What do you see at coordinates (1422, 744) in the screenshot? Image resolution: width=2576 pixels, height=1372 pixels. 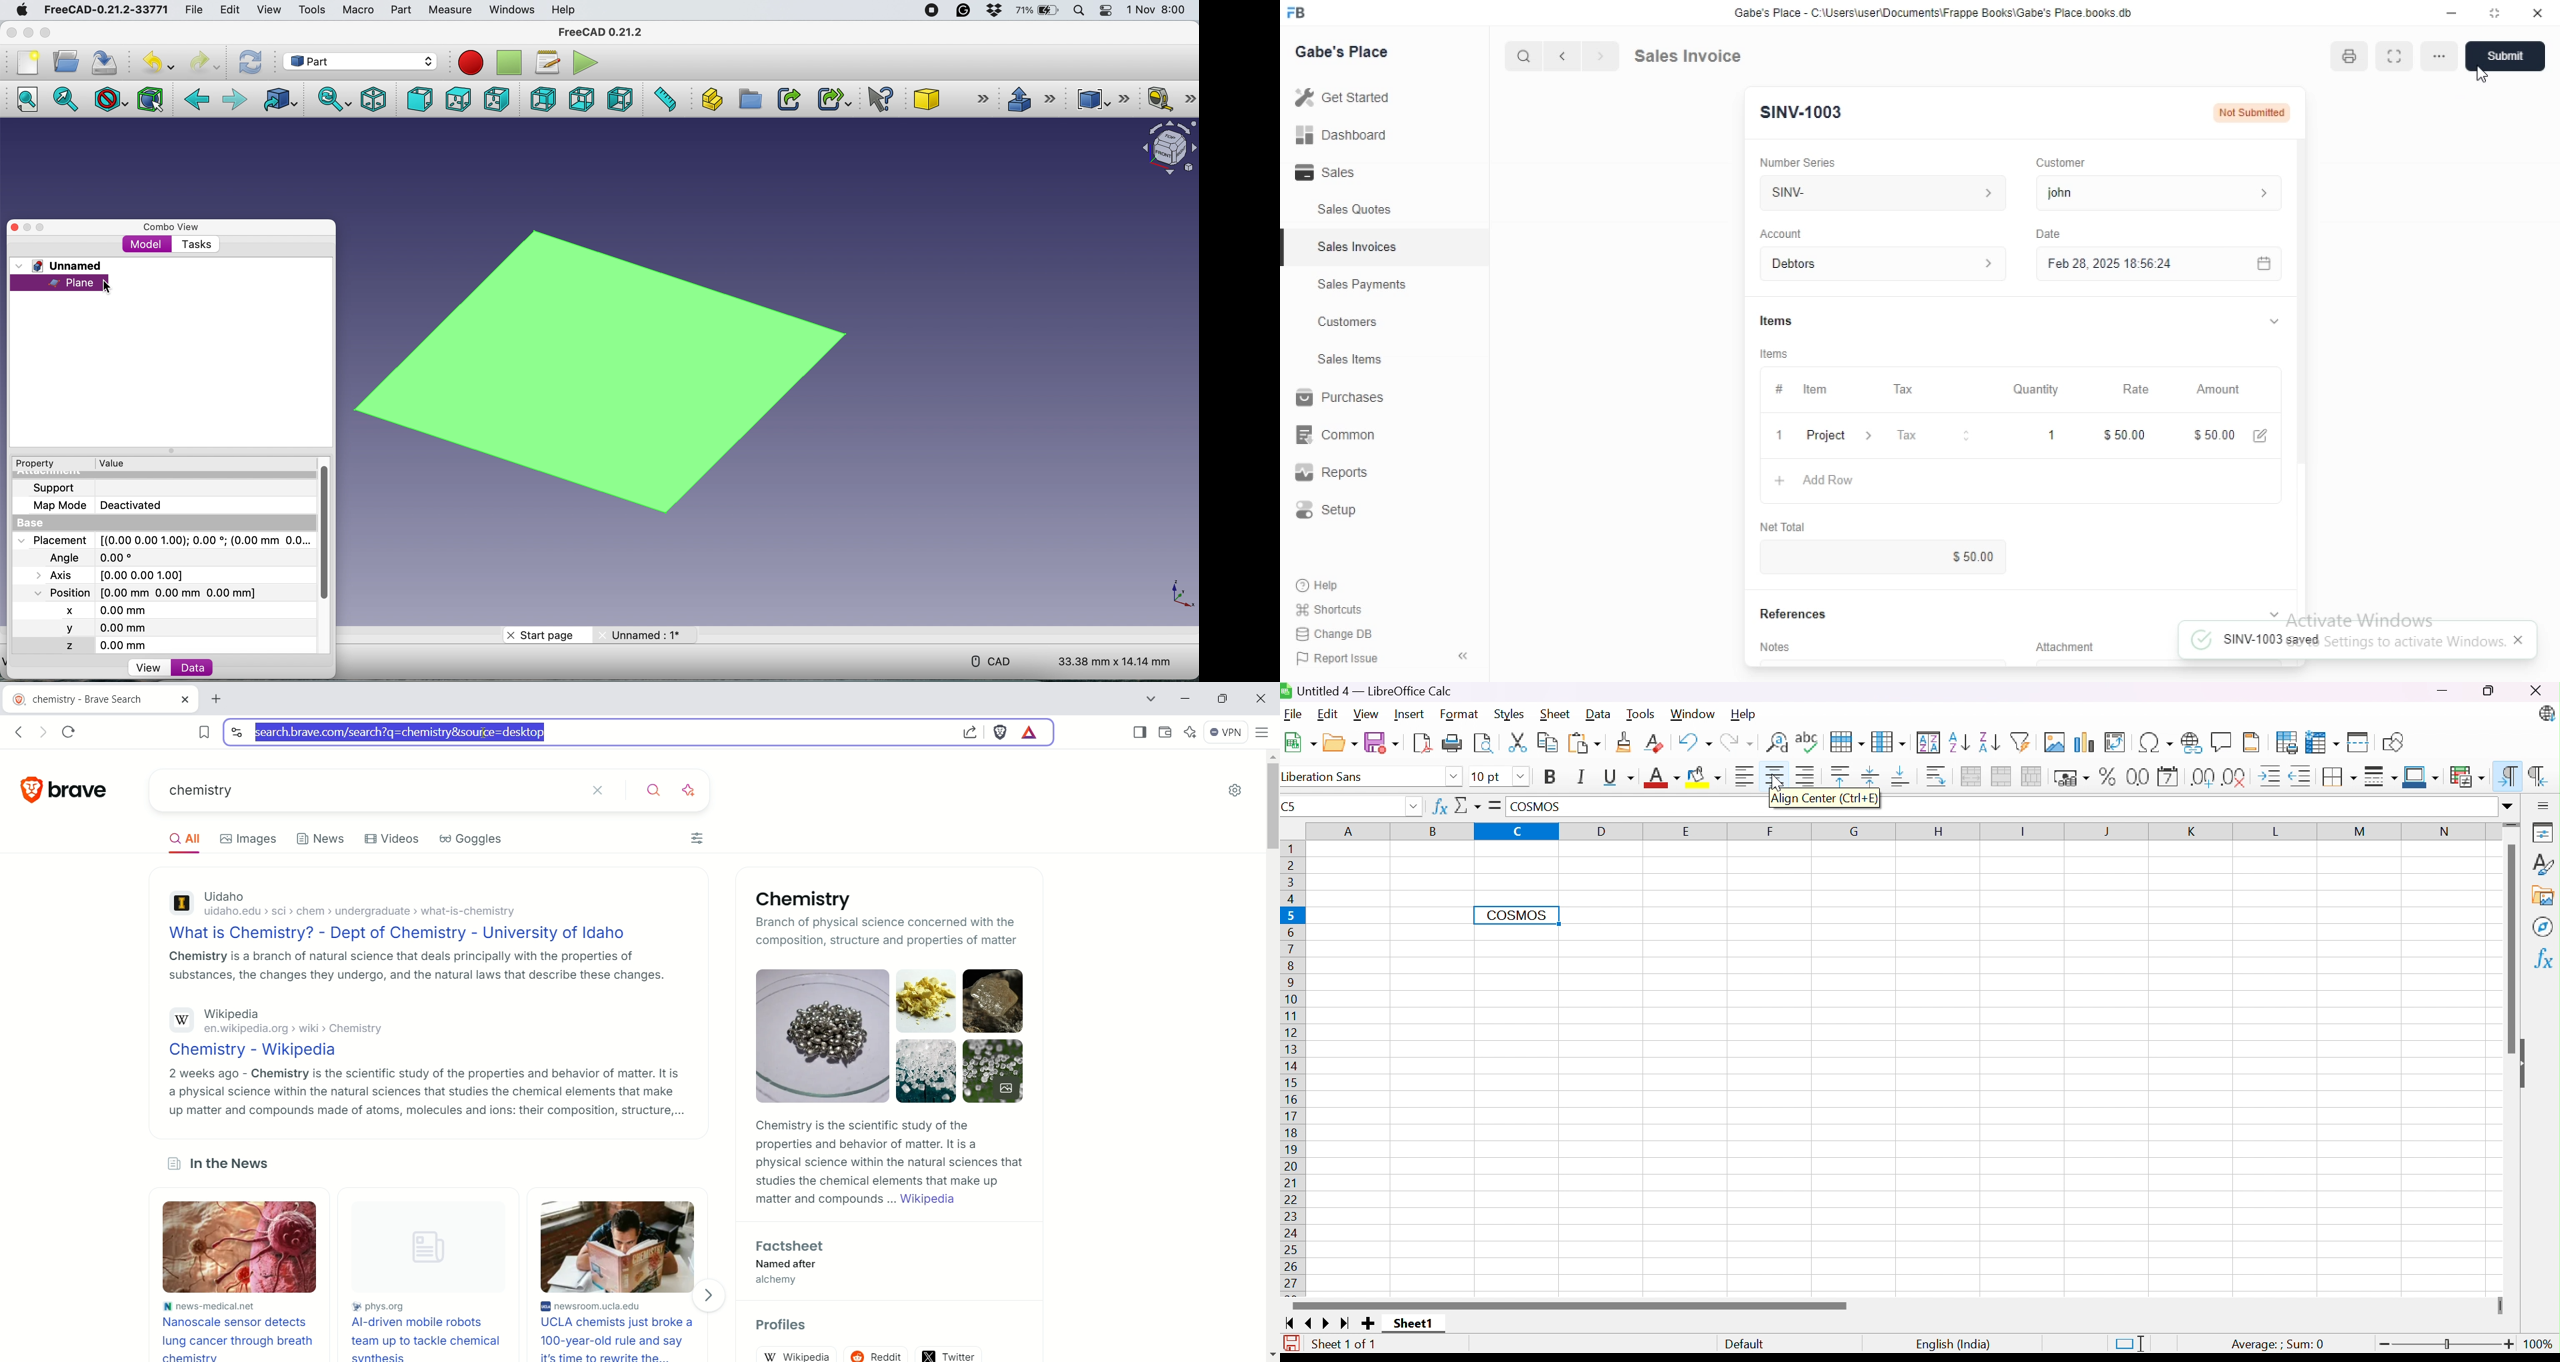 I see `Export as PDF` at bounding box center [1422, 744].